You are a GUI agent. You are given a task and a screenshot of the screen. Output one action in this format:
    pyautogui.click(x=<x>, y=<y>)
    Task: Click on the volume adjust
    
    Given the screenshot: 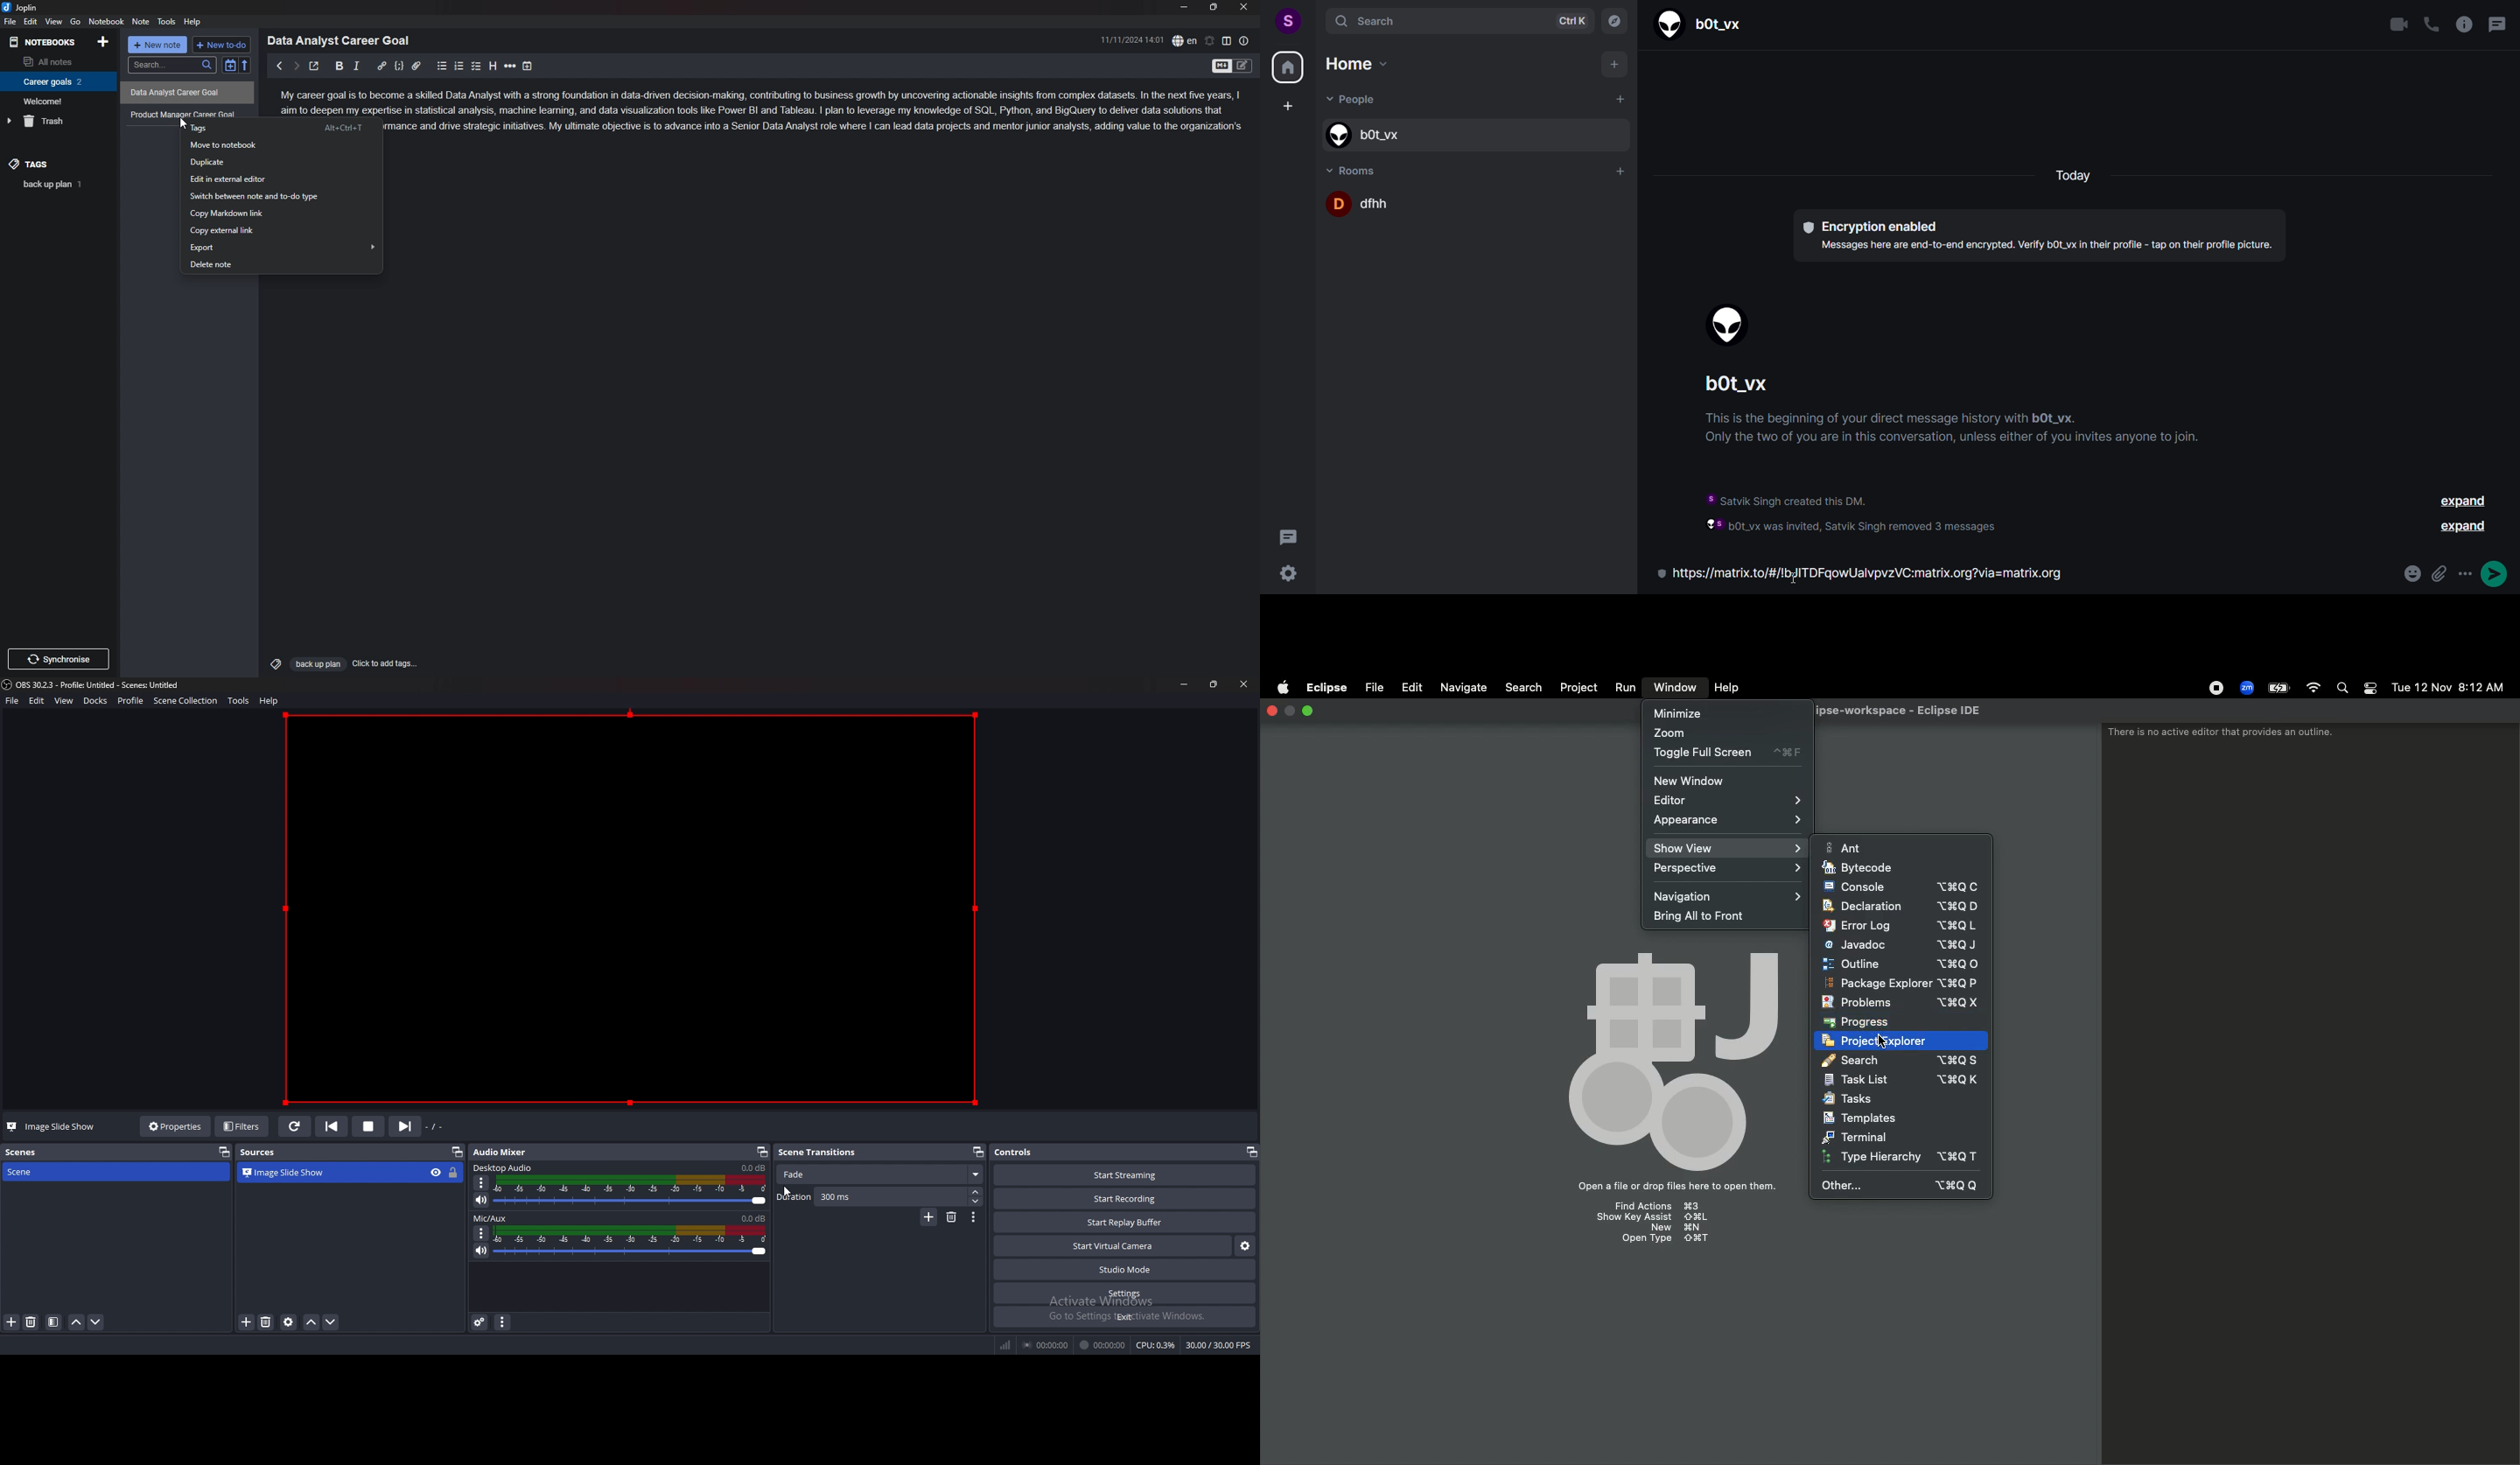 What is the action you would take?
    pyautogui.click(x=631, y=1242)
    